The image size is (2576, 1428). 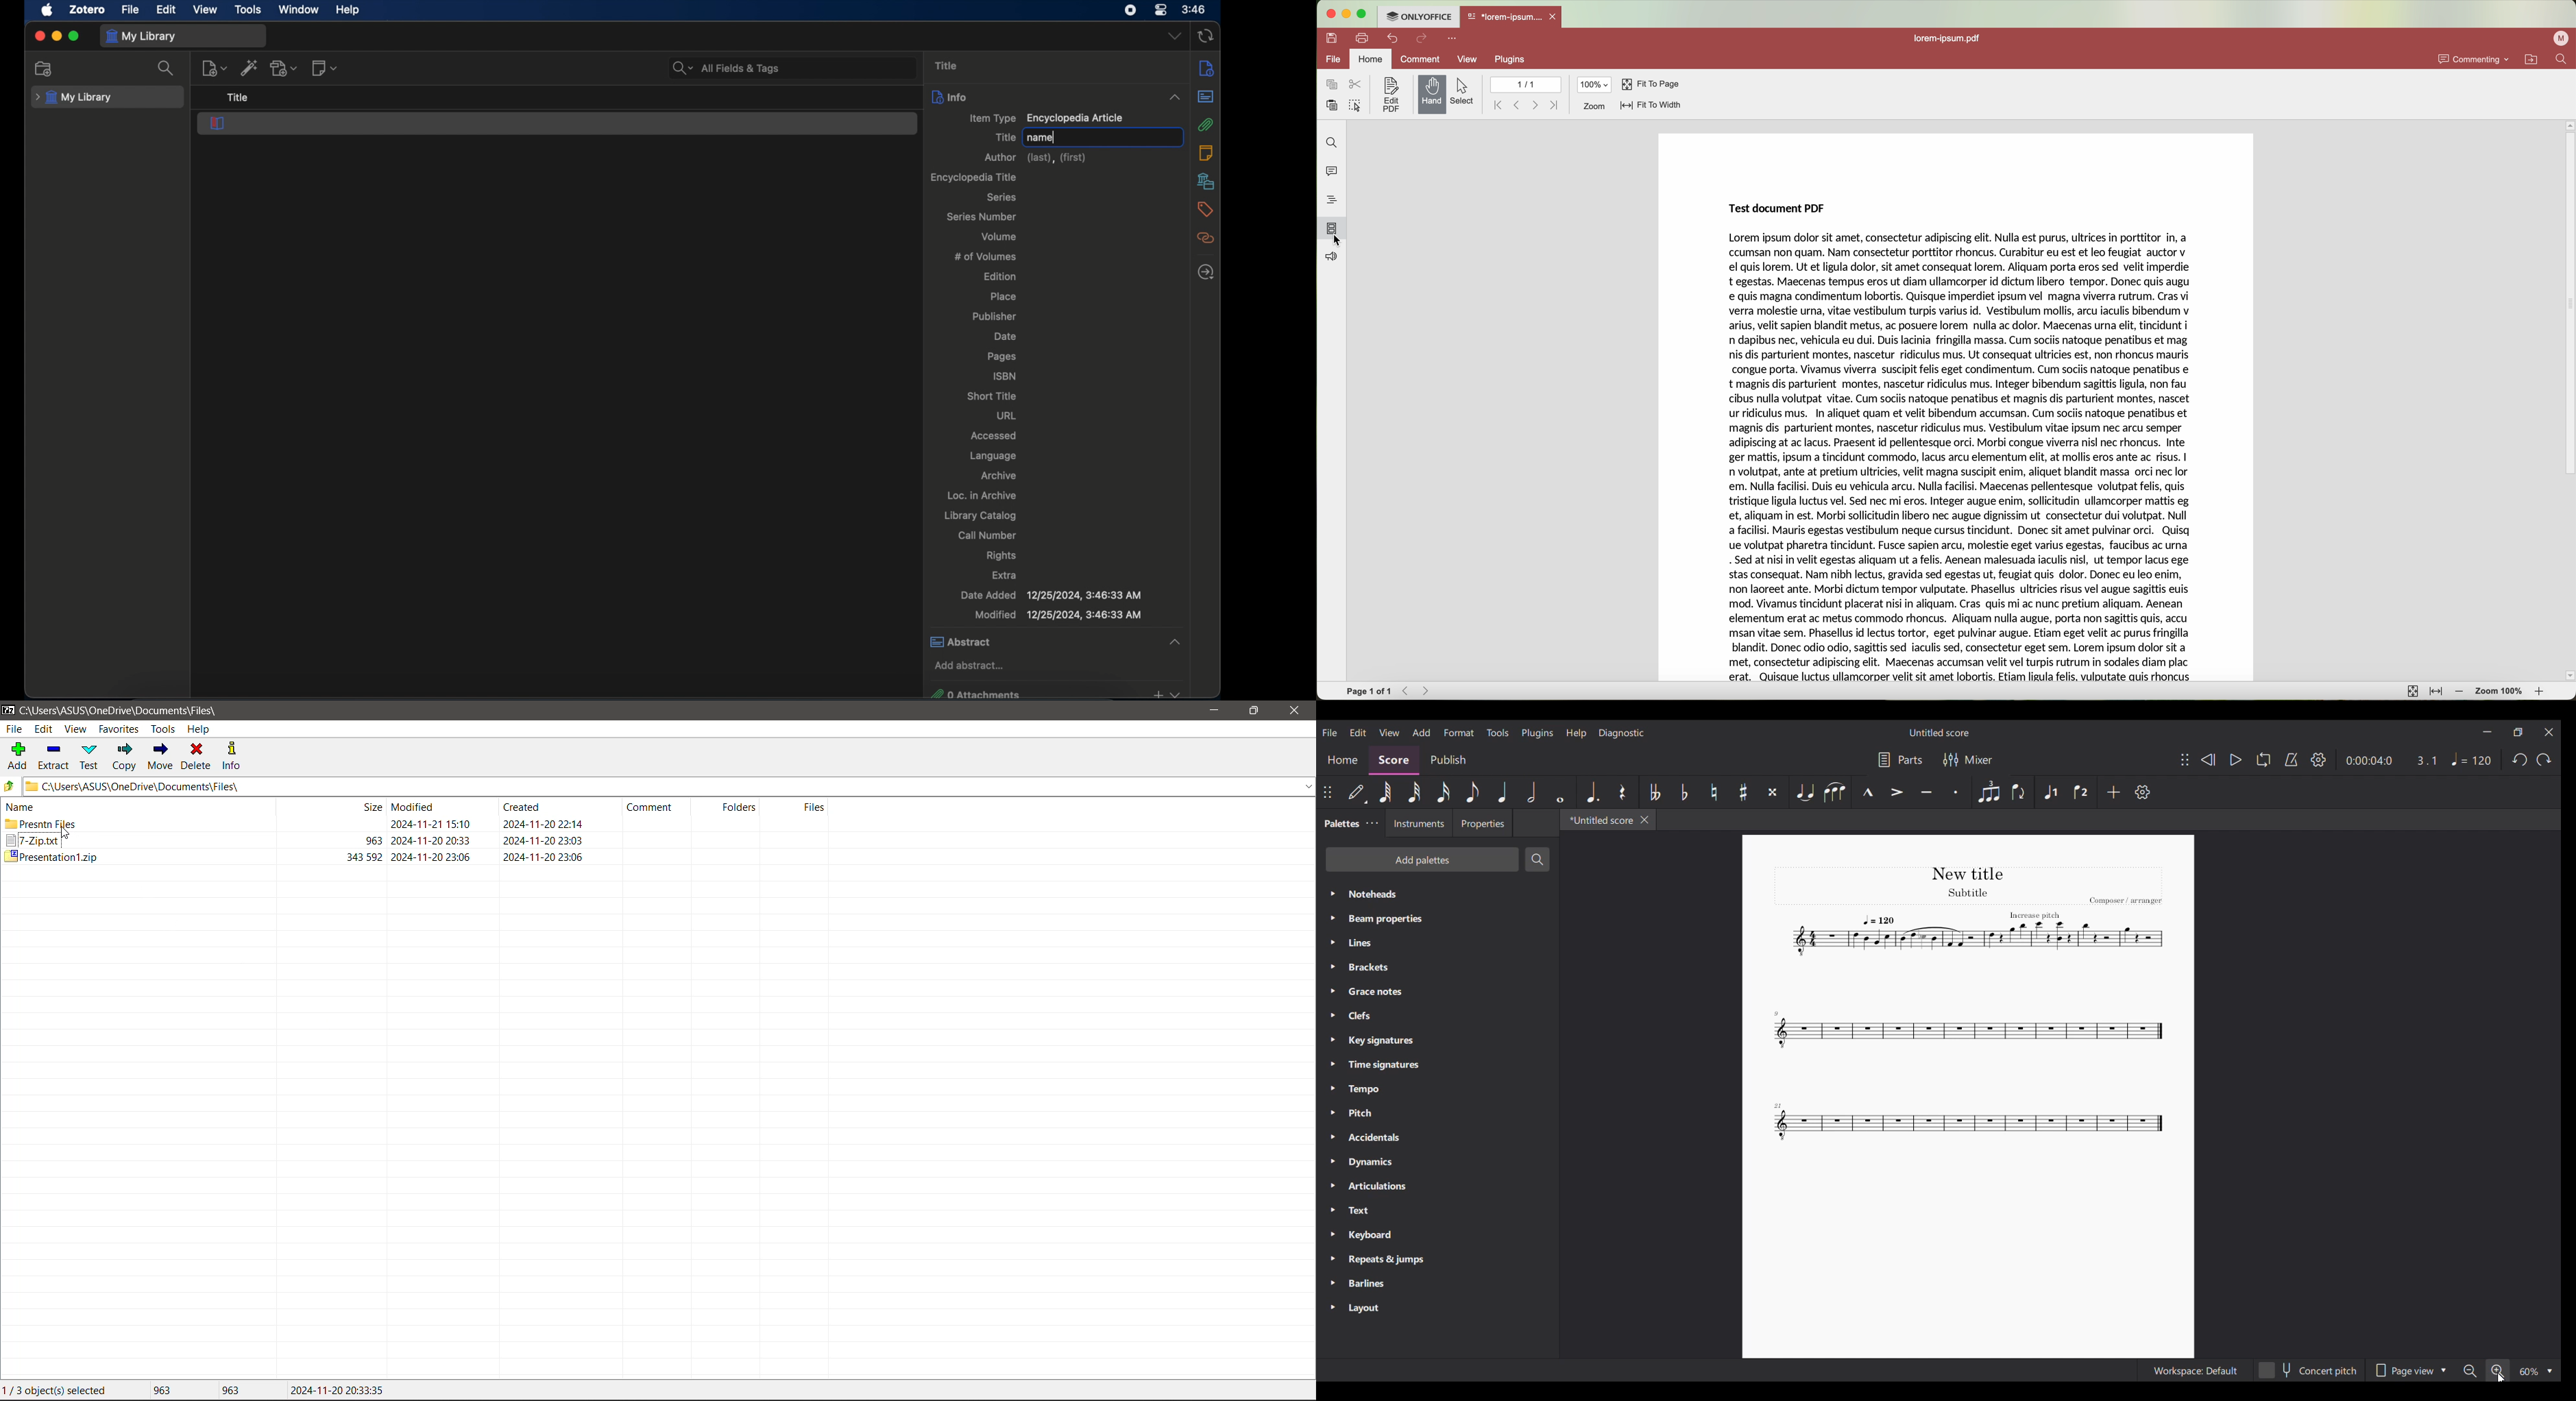 What do you see at coordinates (2309, 1371) in the screenshot?
I see `Concert pitch toggle` at bounding box center [2309, 1371].